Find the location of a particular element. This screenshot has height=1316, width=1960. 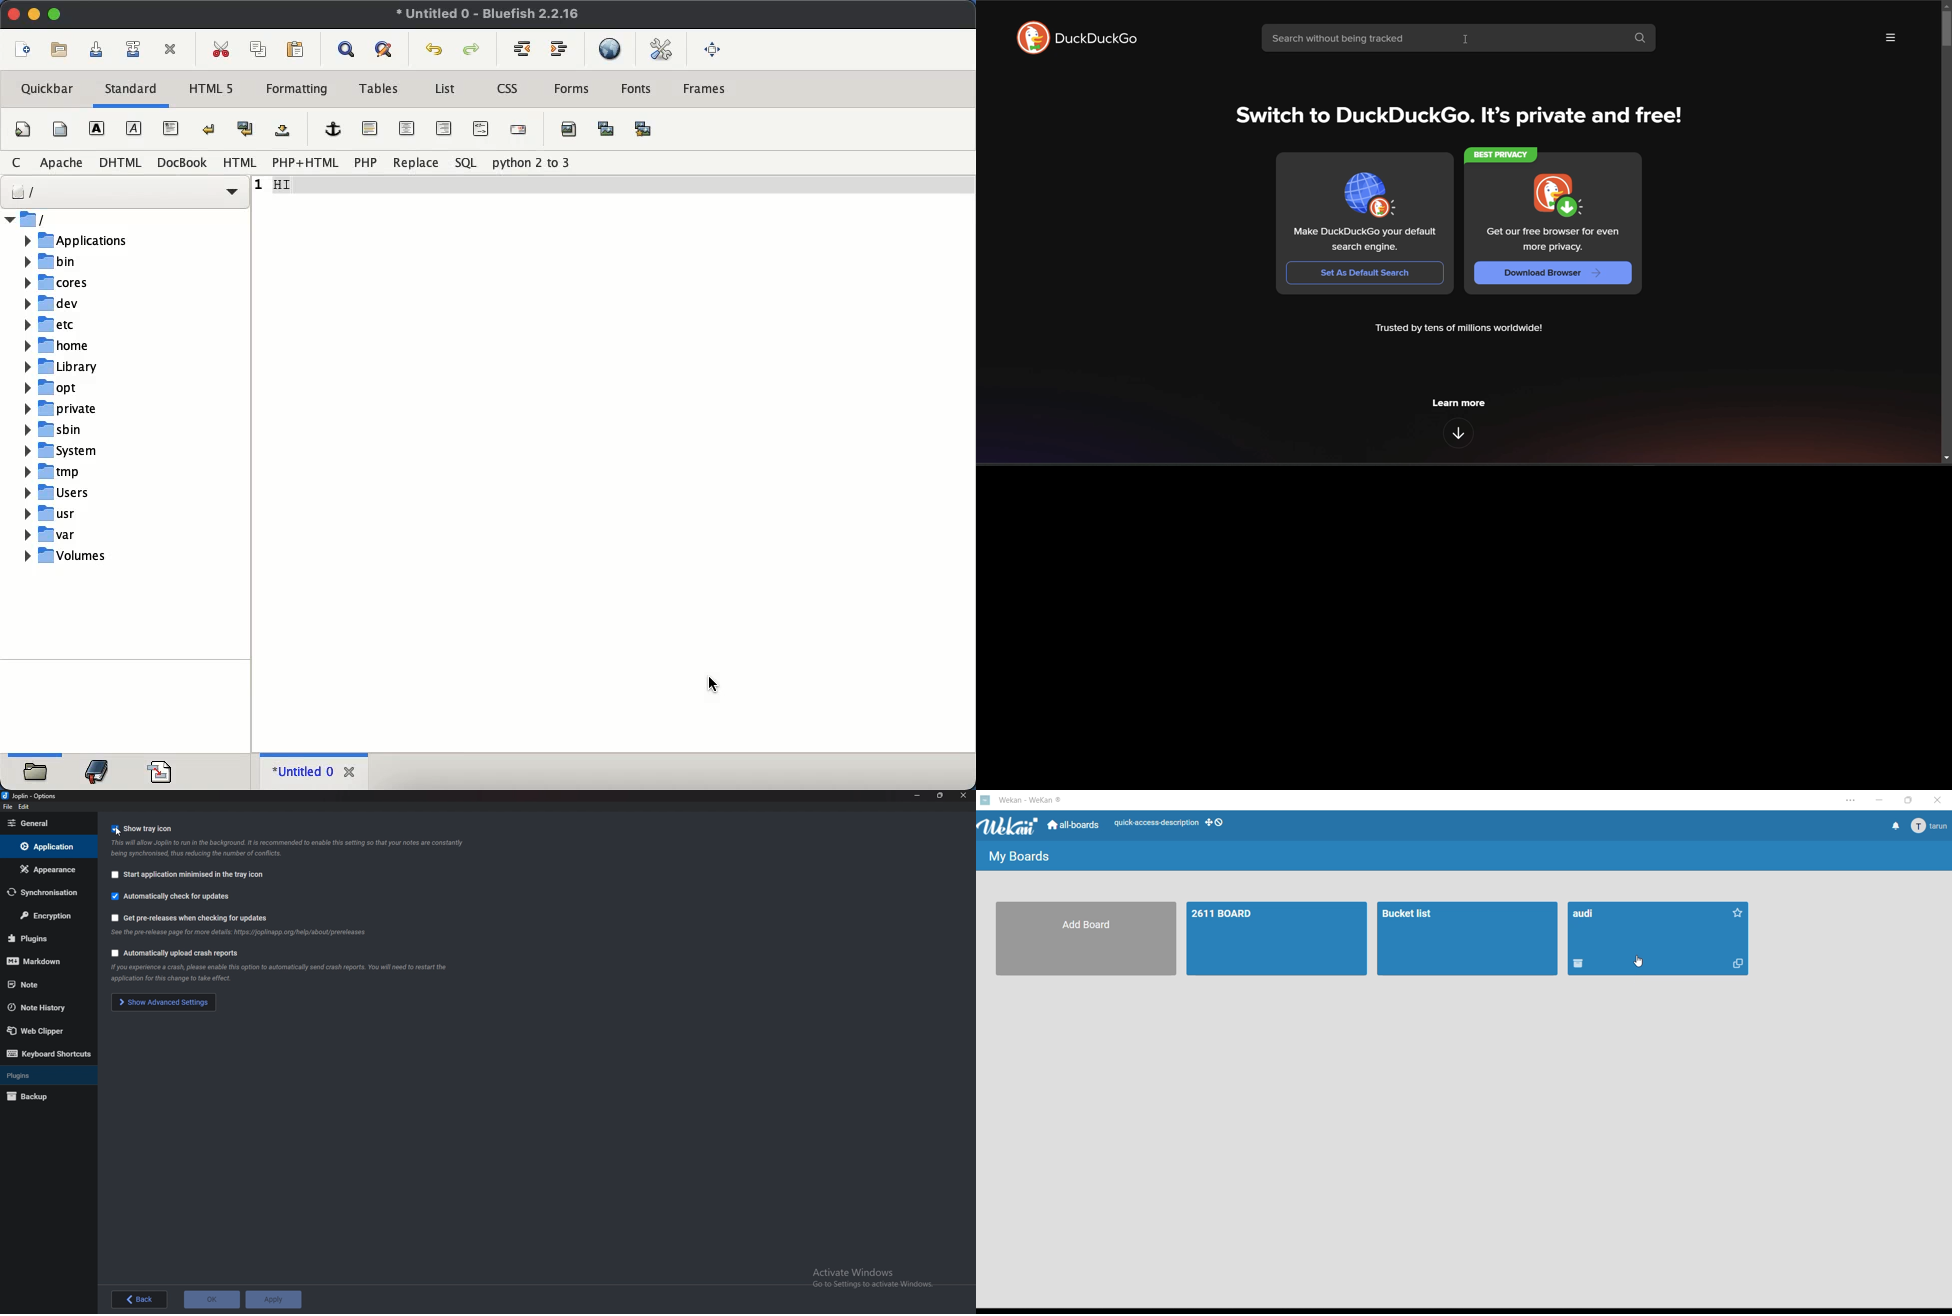

insert thumbnail is located at coordinates (606, 130).